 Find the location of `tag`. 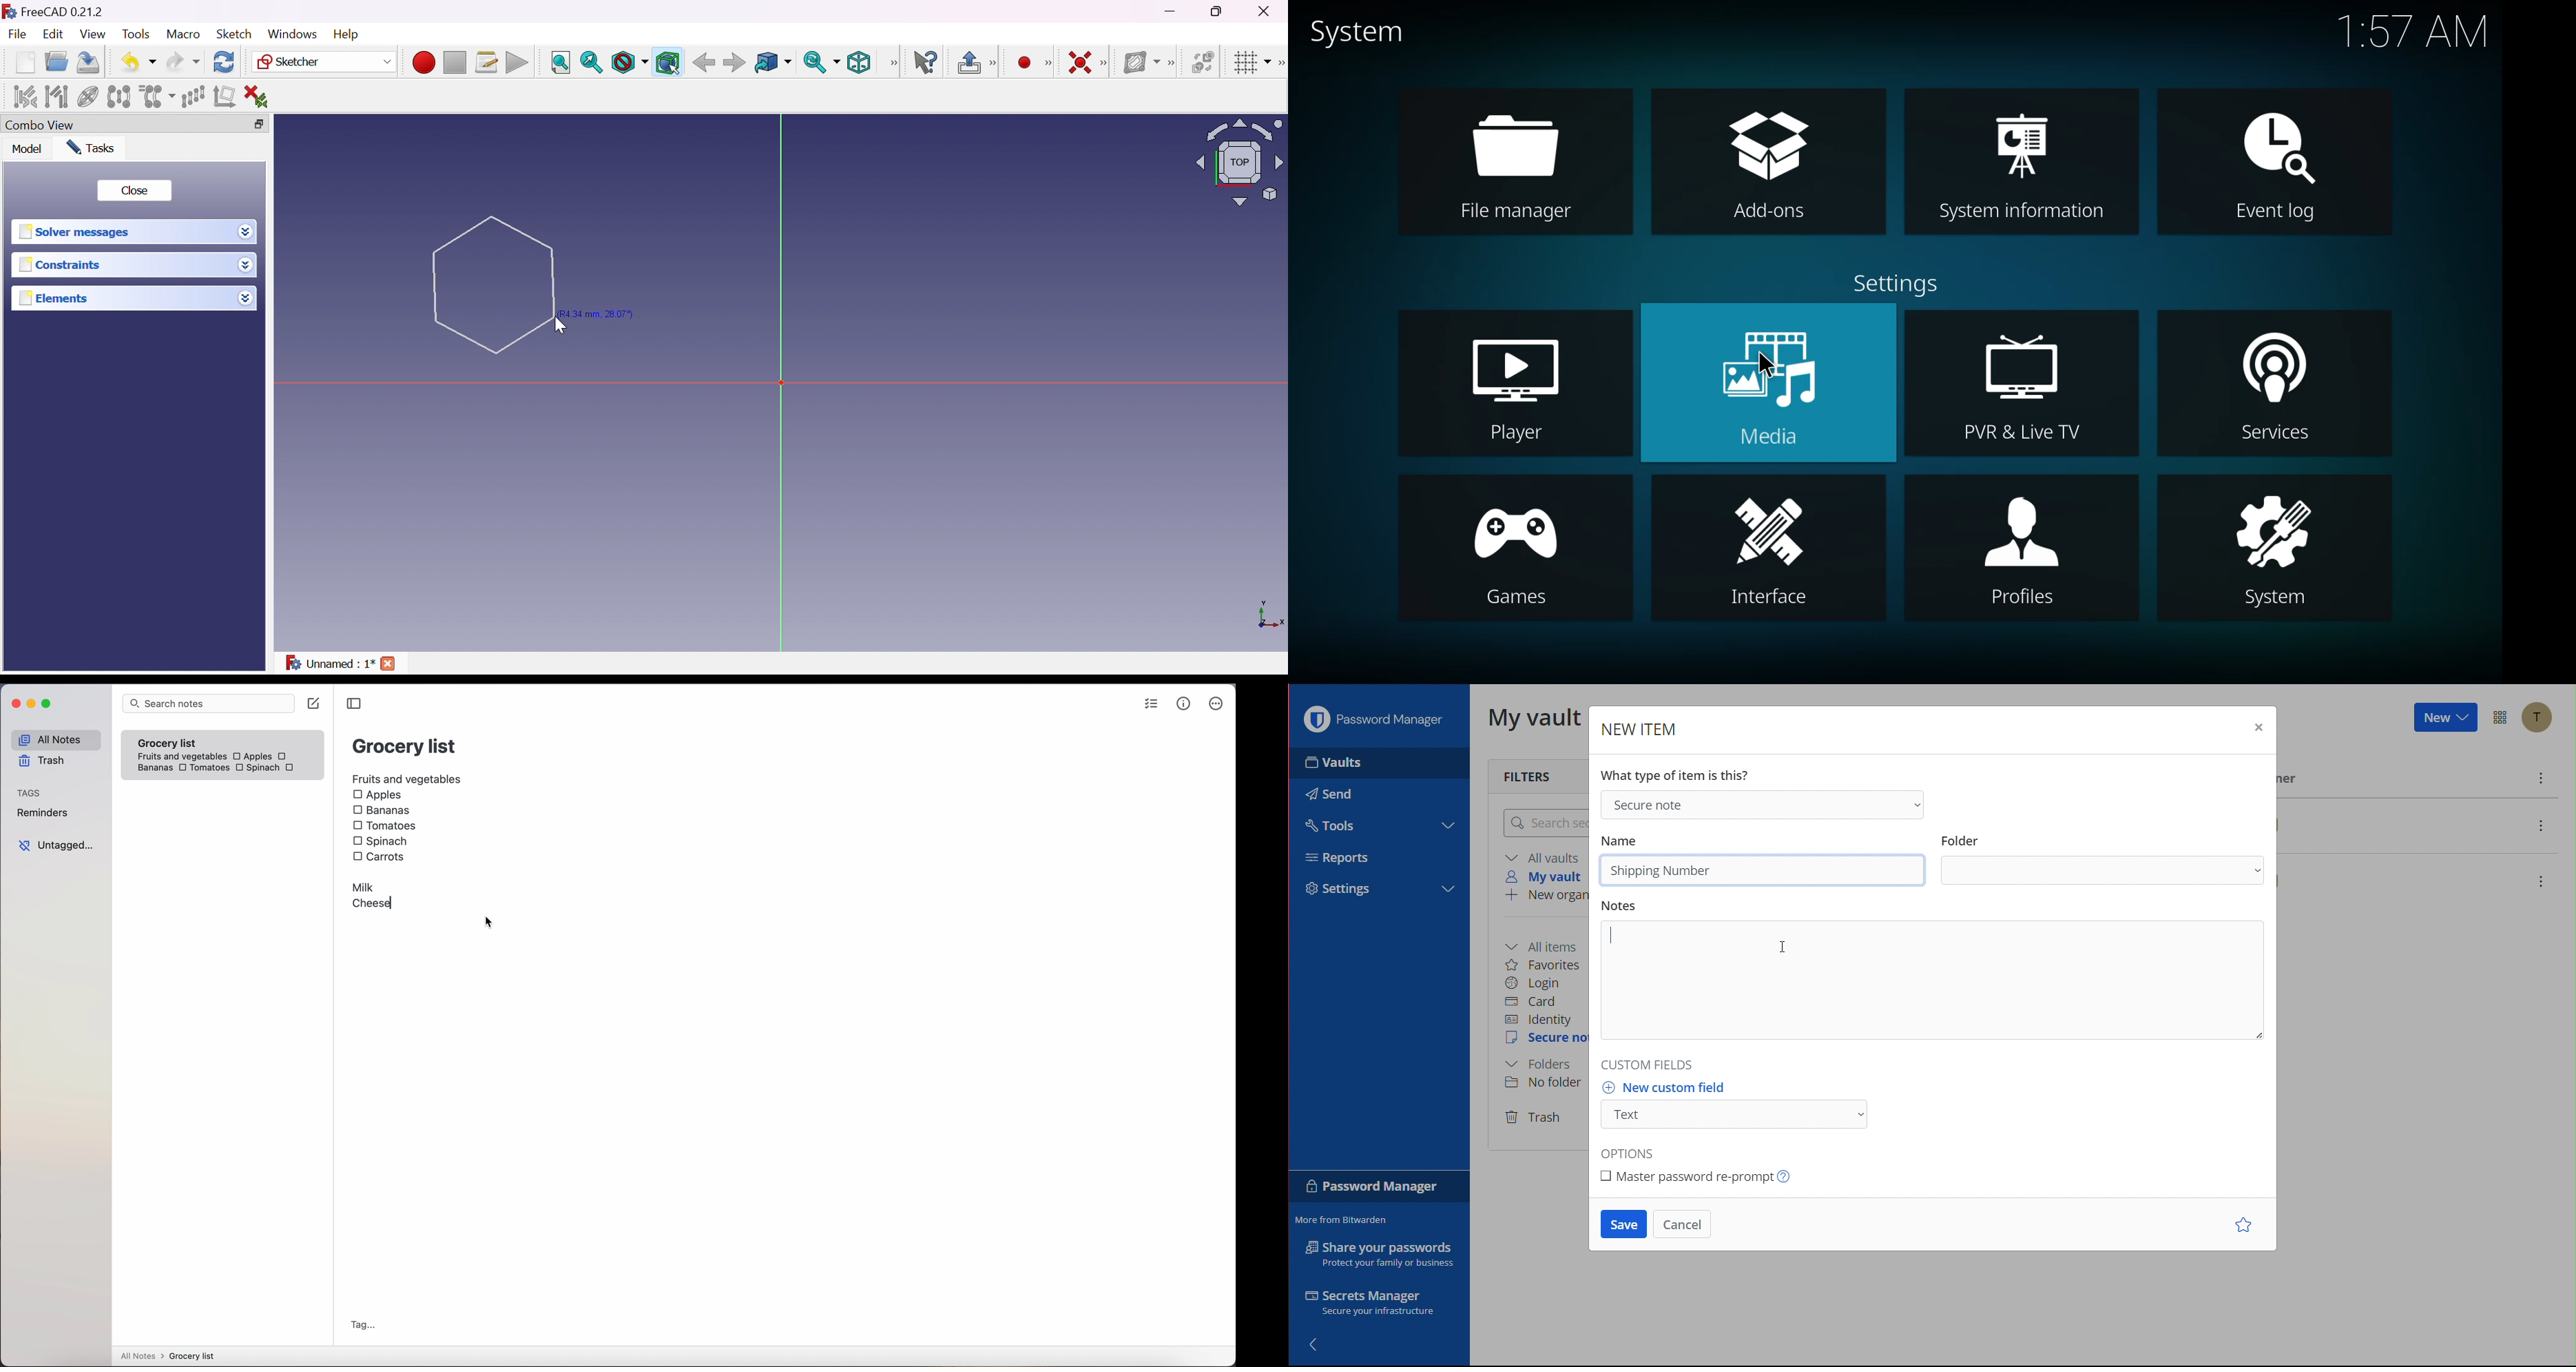

tag is located at coordinates (364, 1325).